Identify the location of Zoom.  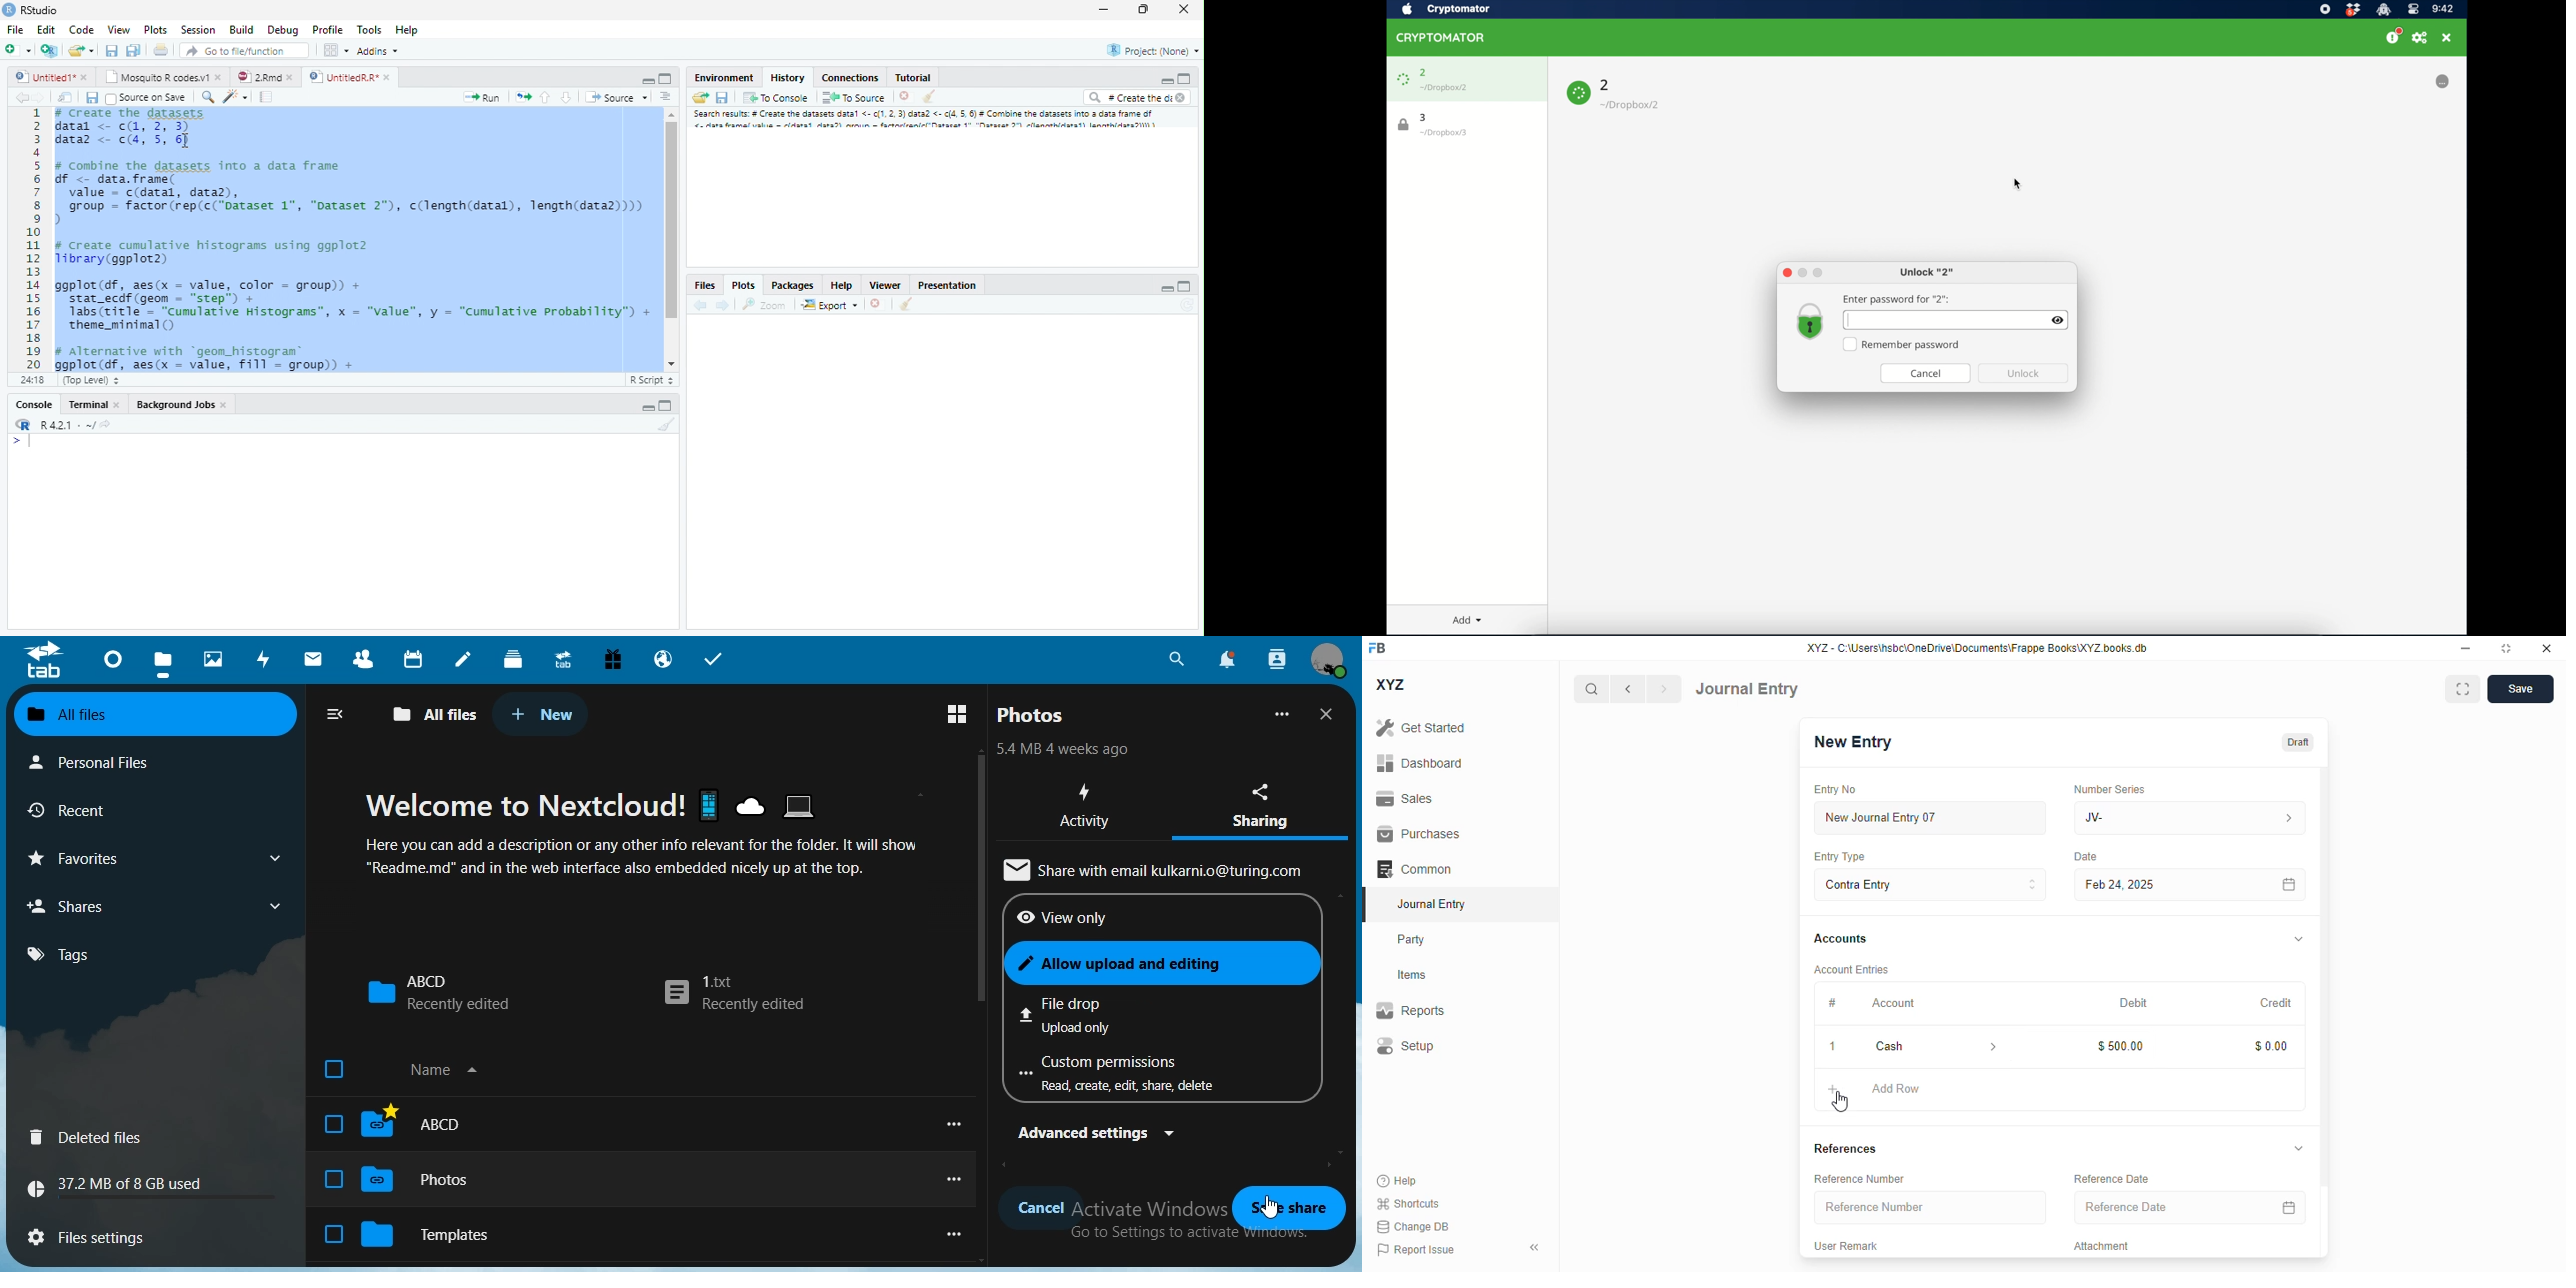
(763, 306).